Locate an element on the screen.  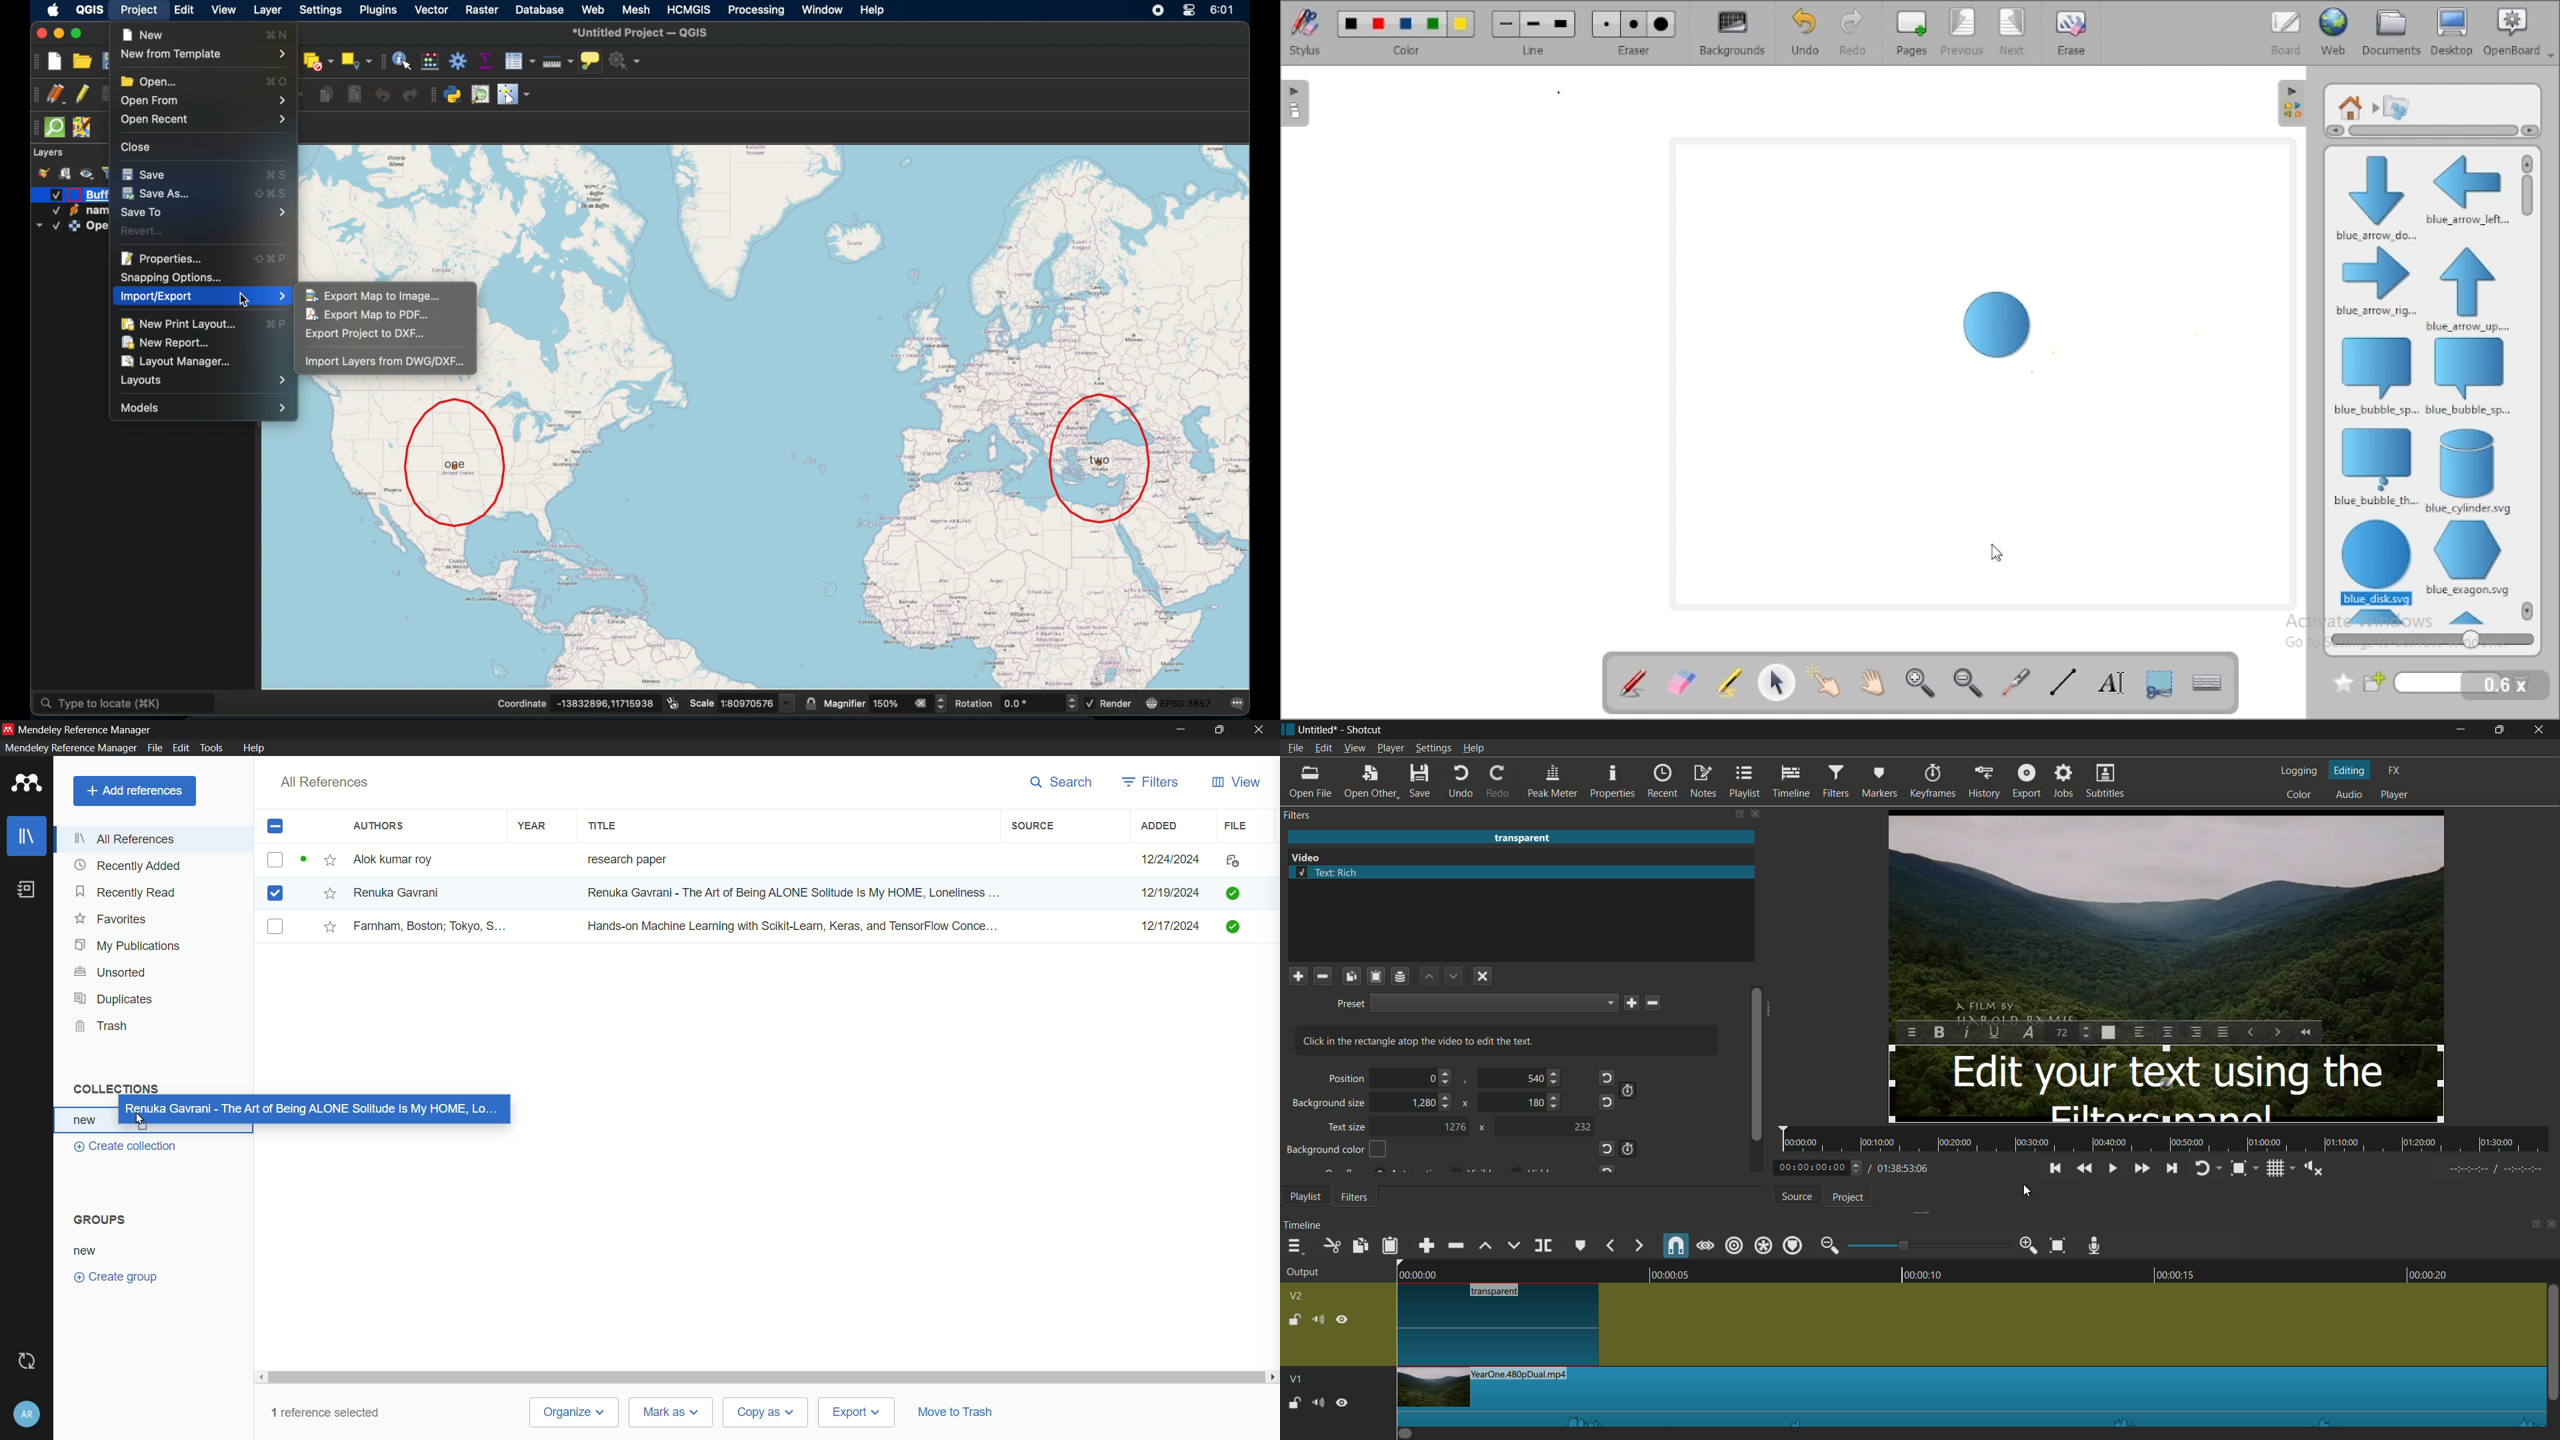
Scroll bar is located at coordinates (775, 1378).